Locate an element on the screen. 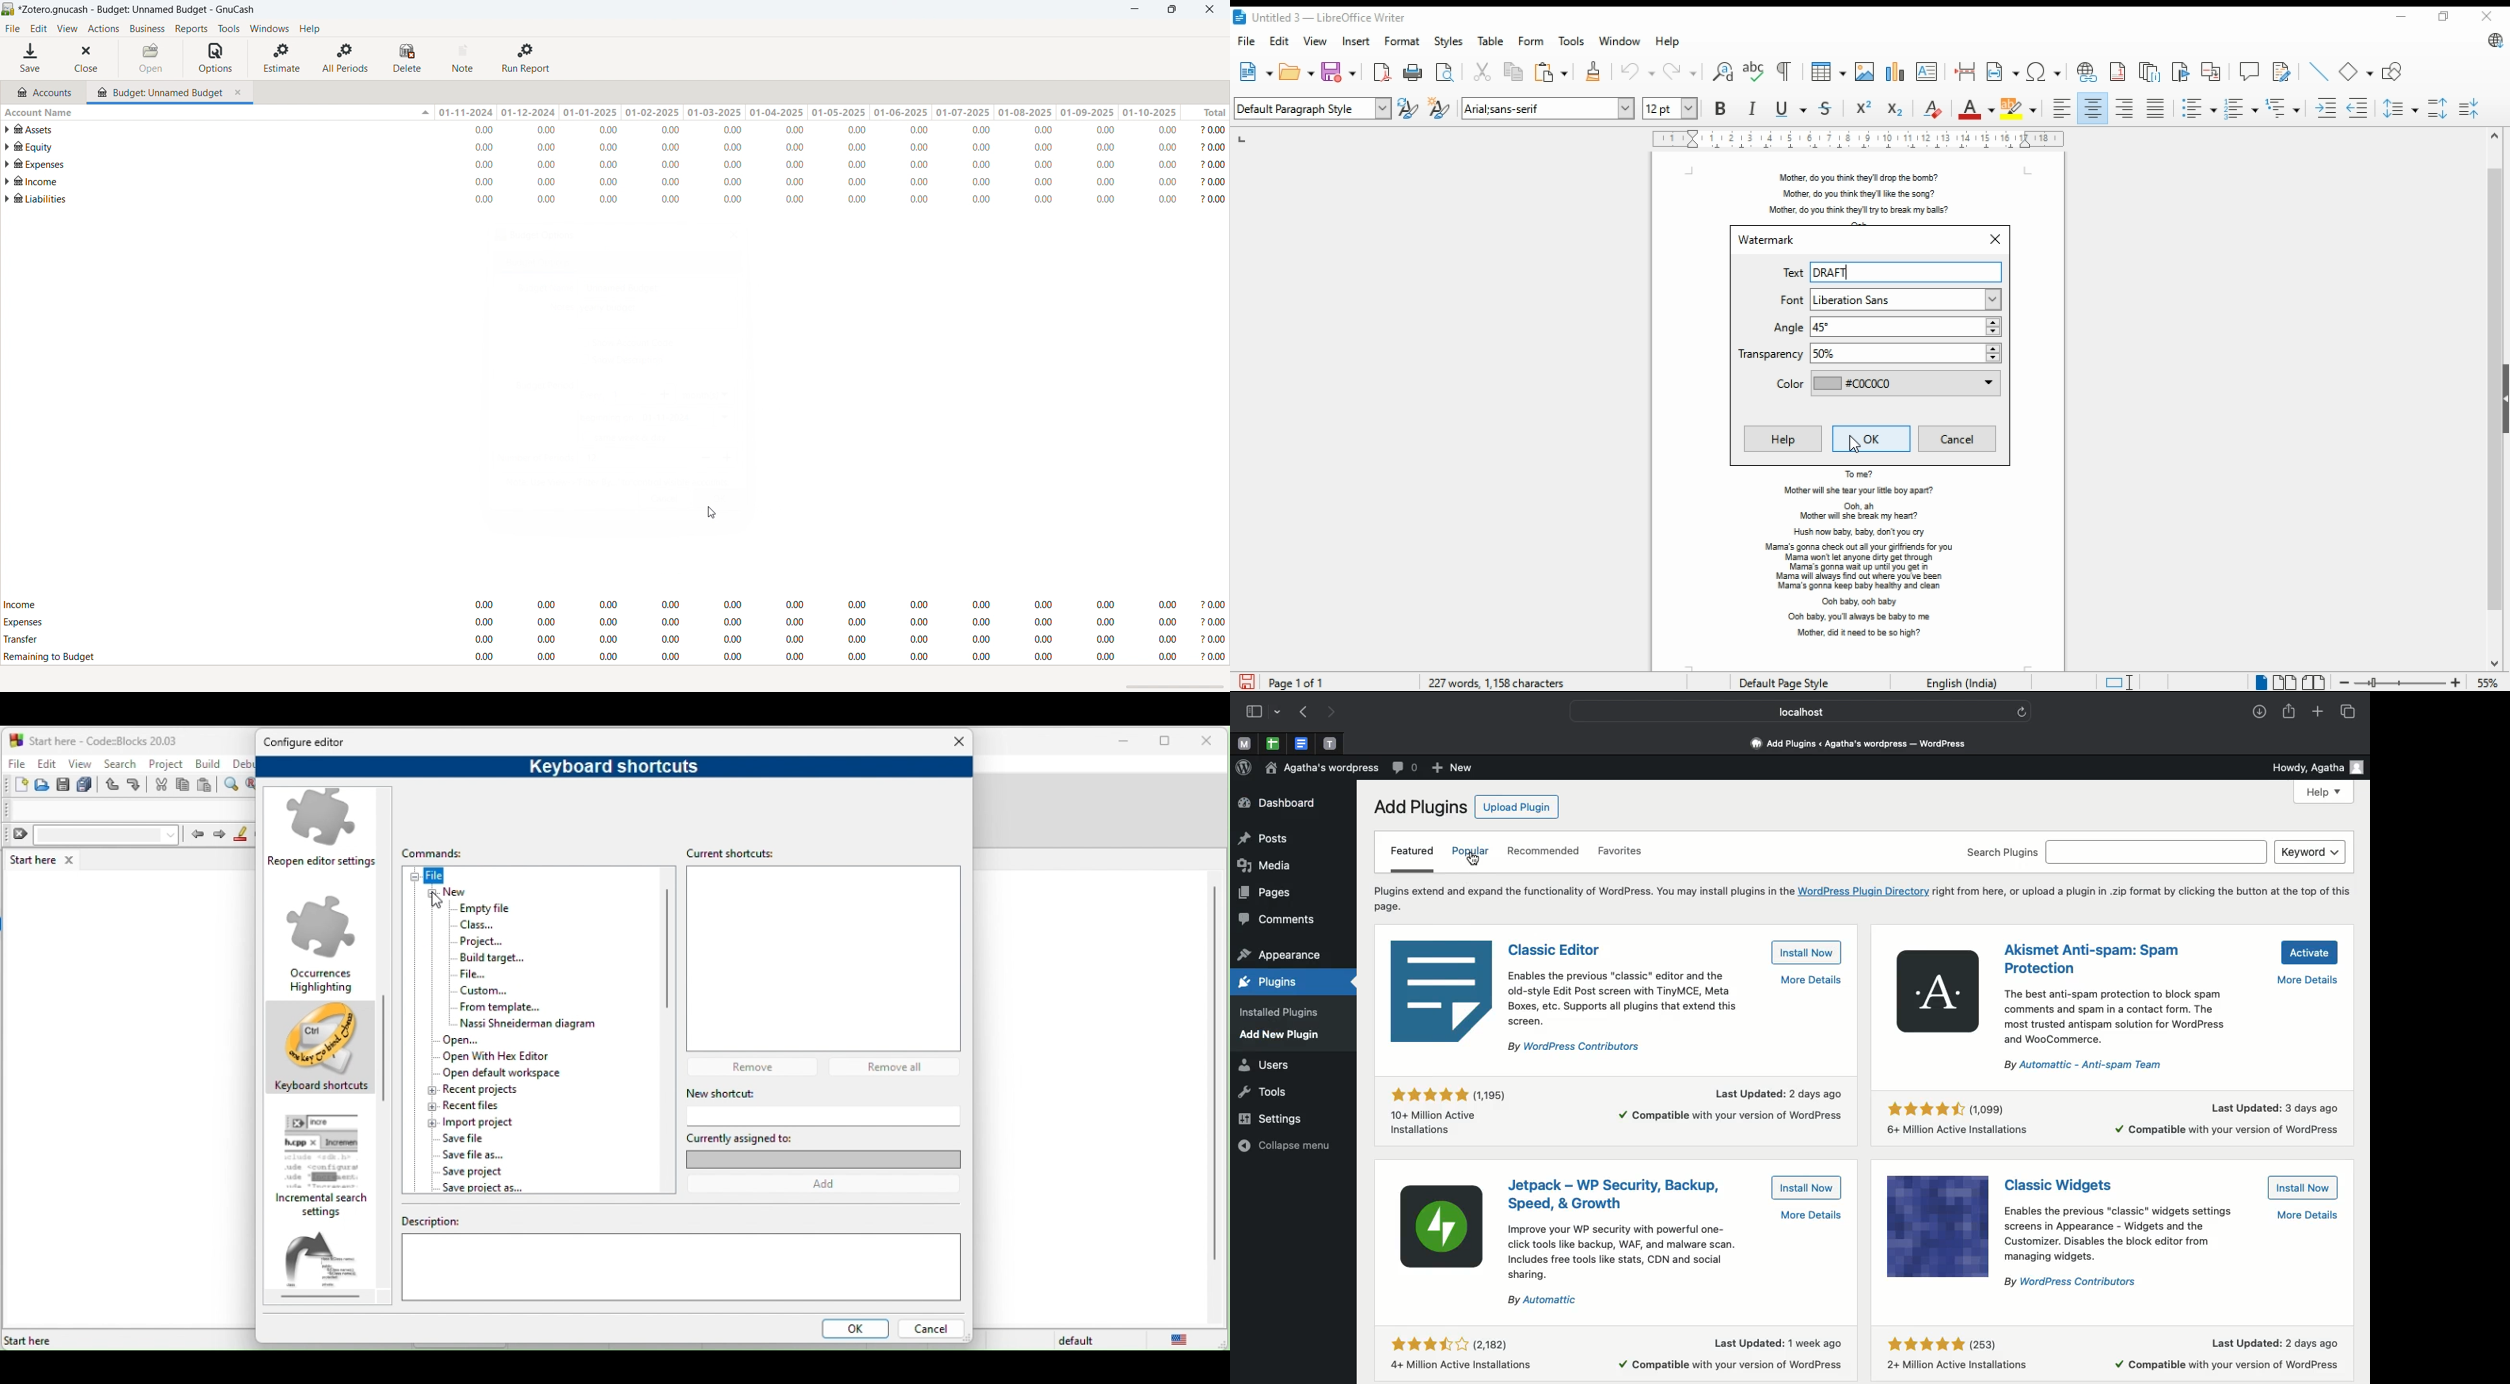 This screenshot has width=2520, height=1400. insert footnote is located at coordinates (2119, 72).